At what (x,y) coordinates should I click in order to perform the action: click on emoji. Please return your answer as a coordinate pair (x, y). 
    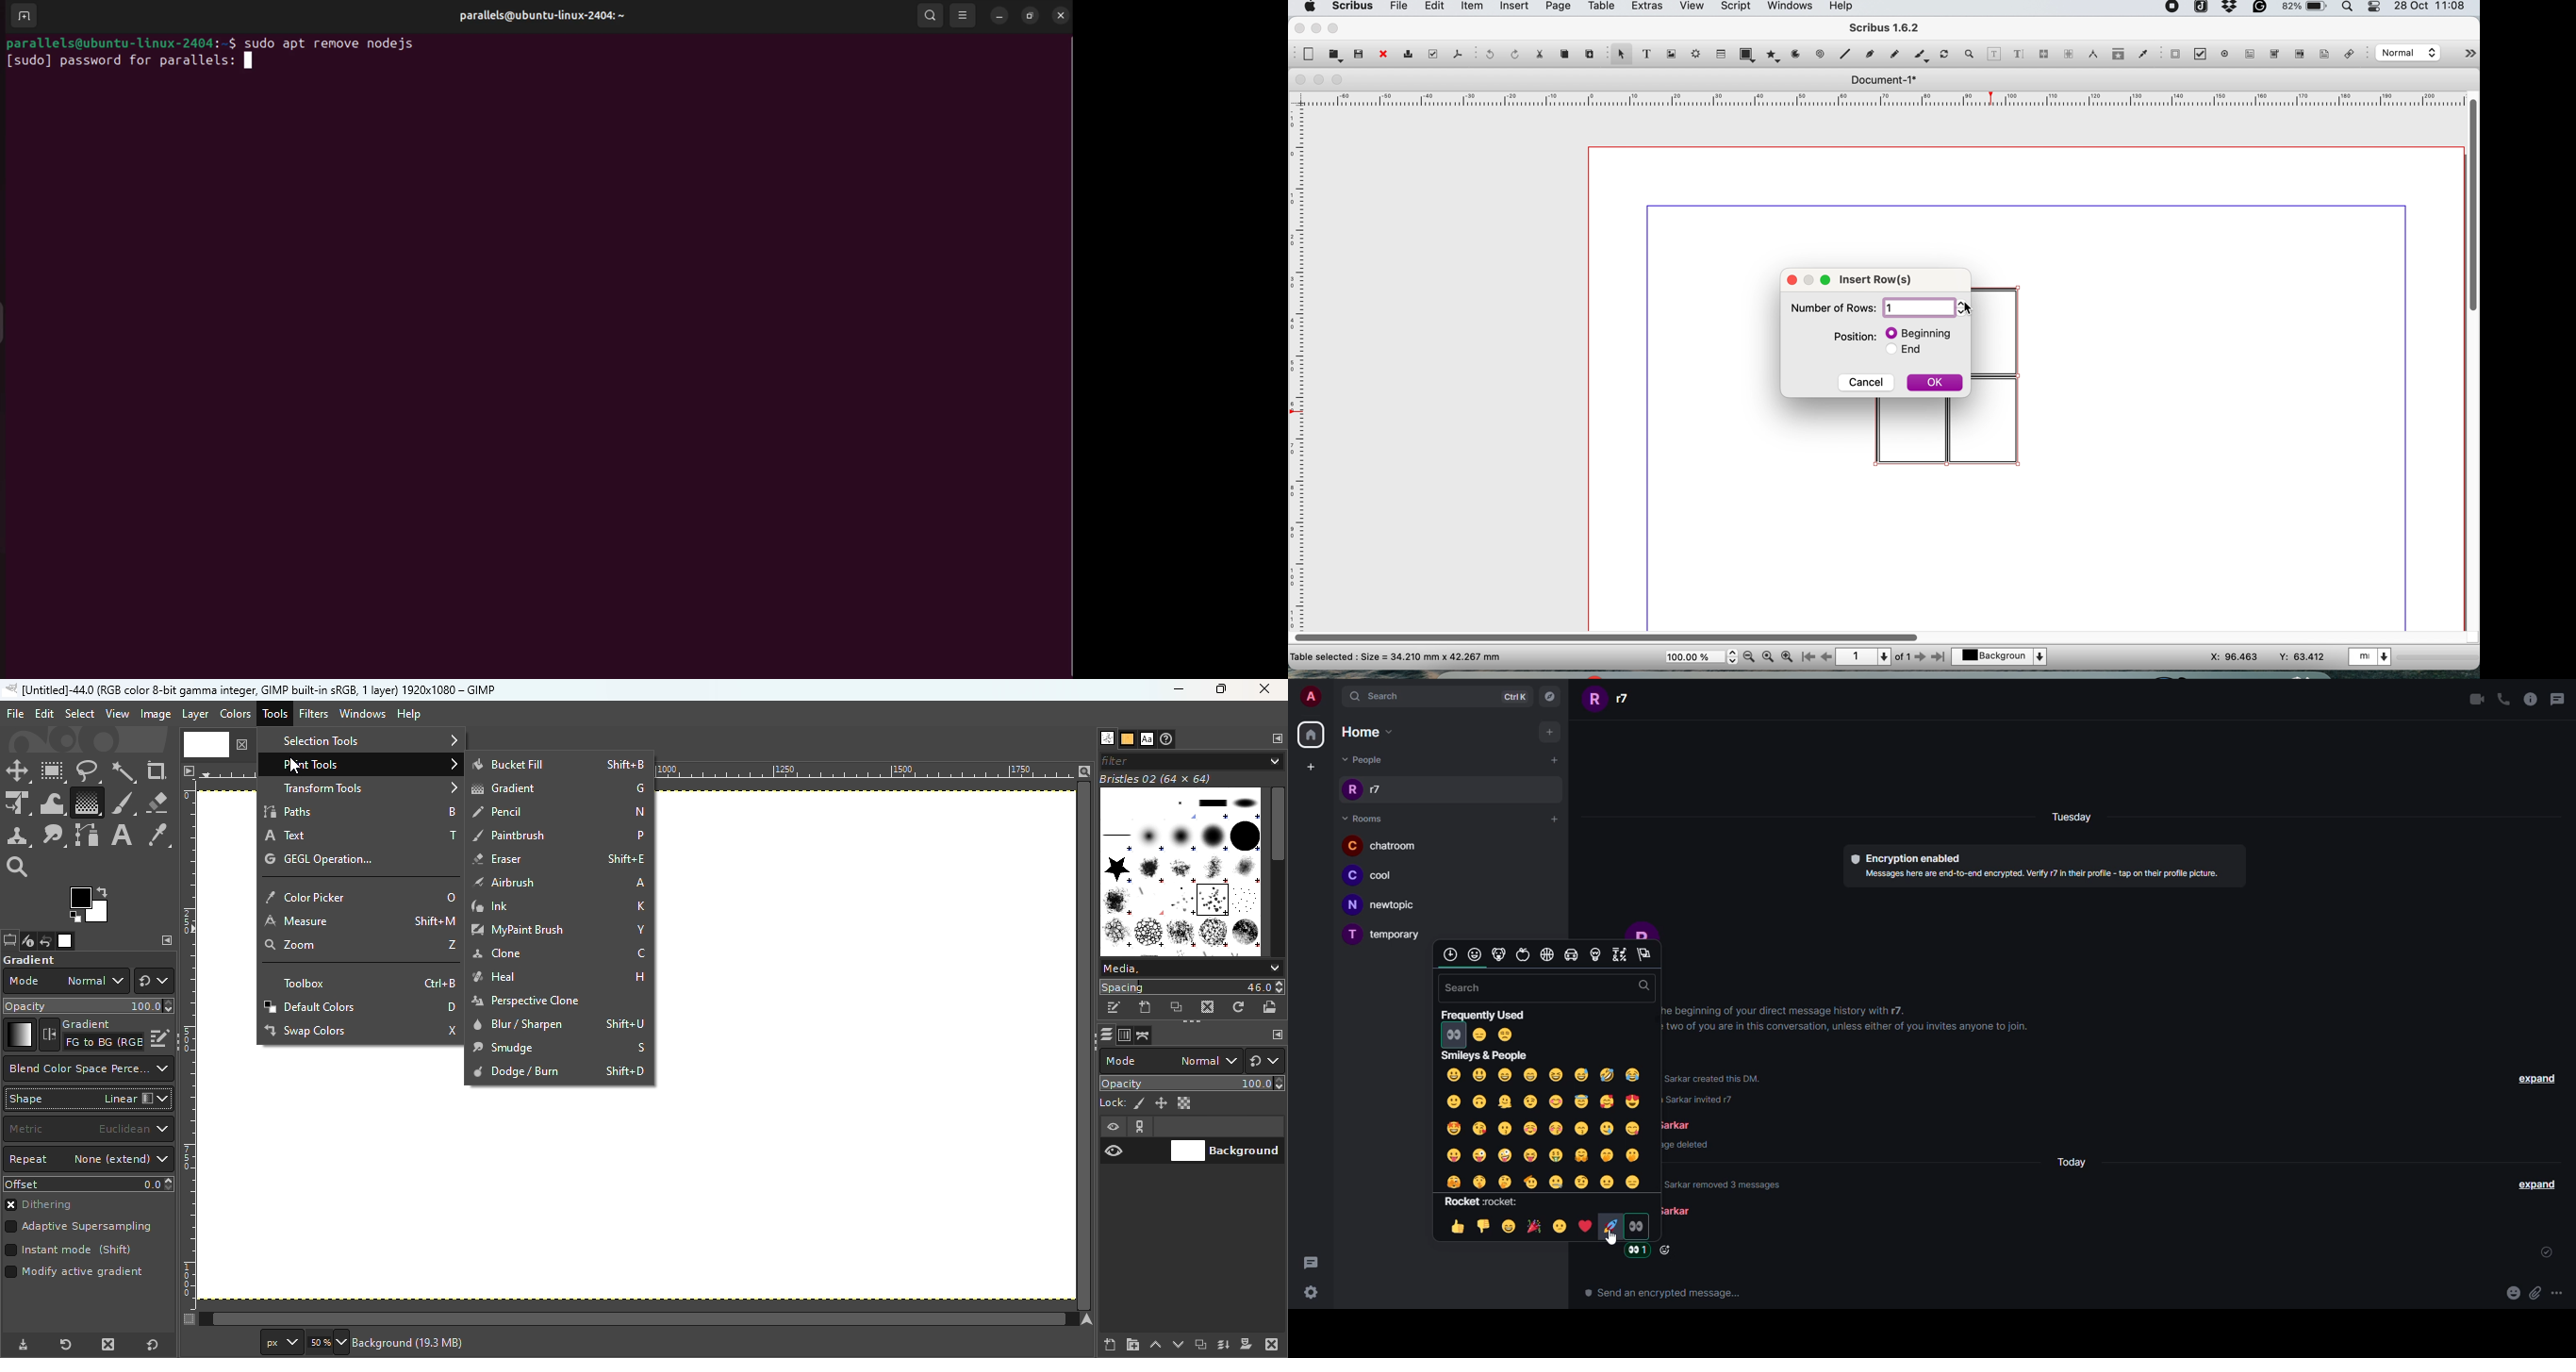
    Looking at the image, I should click on (1509, 1228).